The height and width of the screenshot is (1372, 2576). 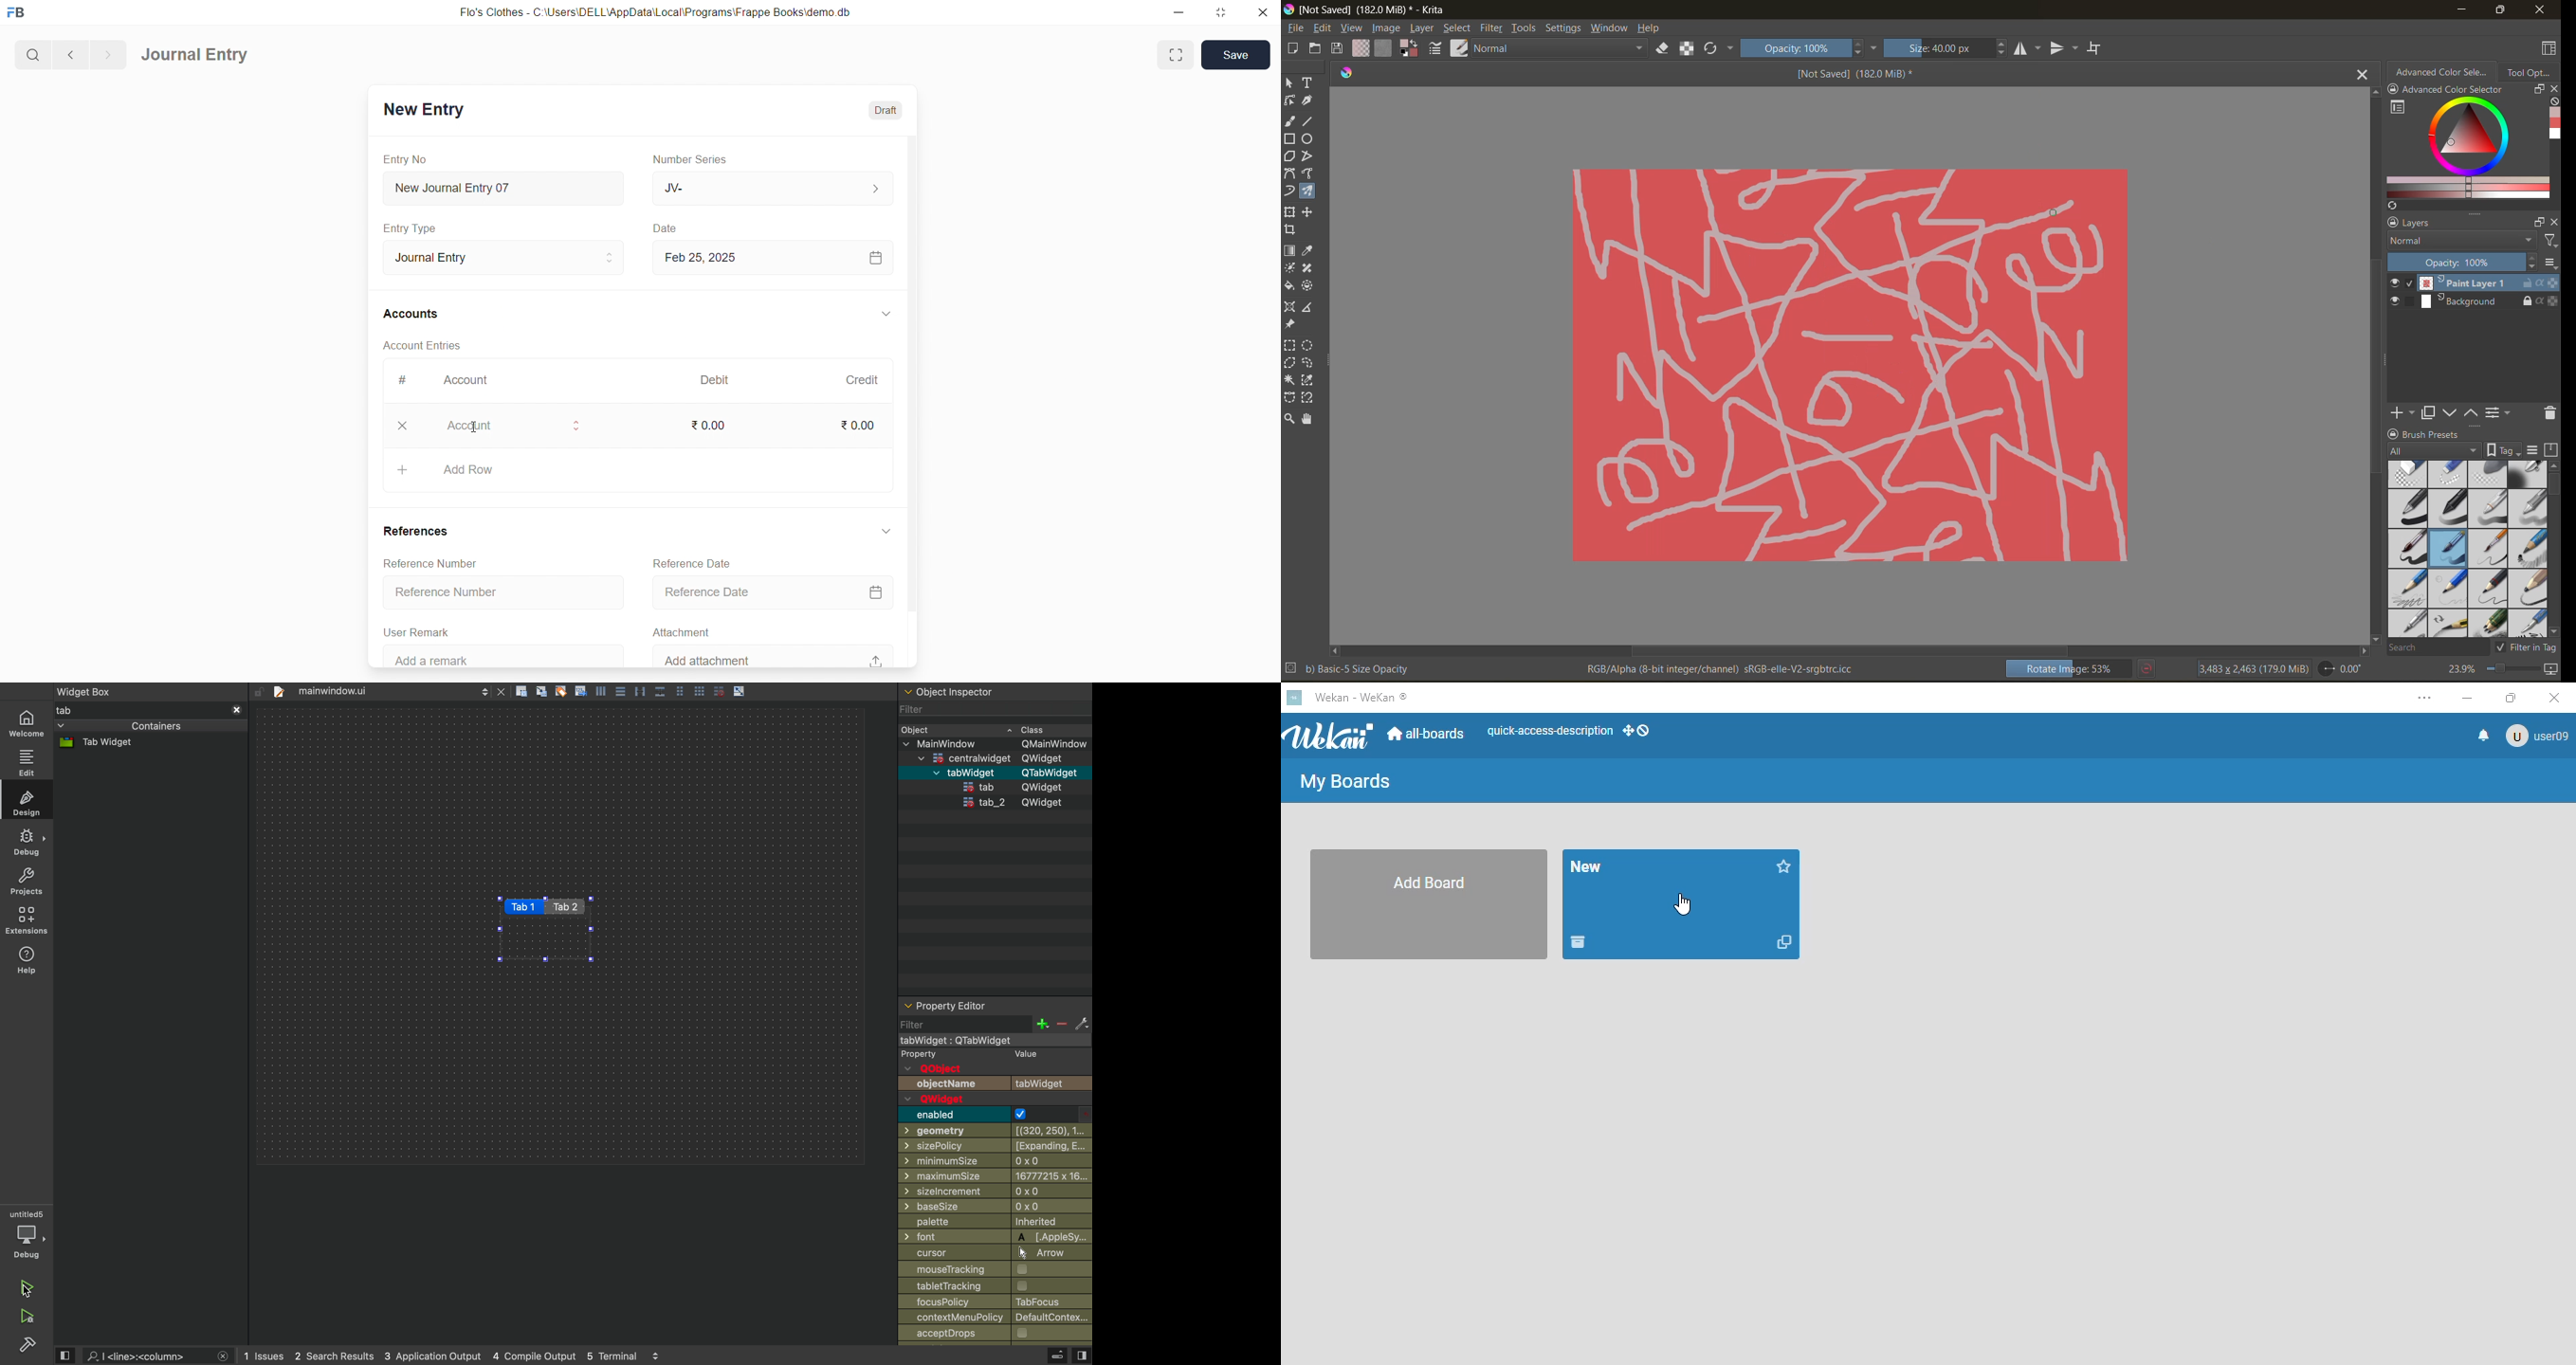 I want to click on Draft, so click(x=886, y=108).